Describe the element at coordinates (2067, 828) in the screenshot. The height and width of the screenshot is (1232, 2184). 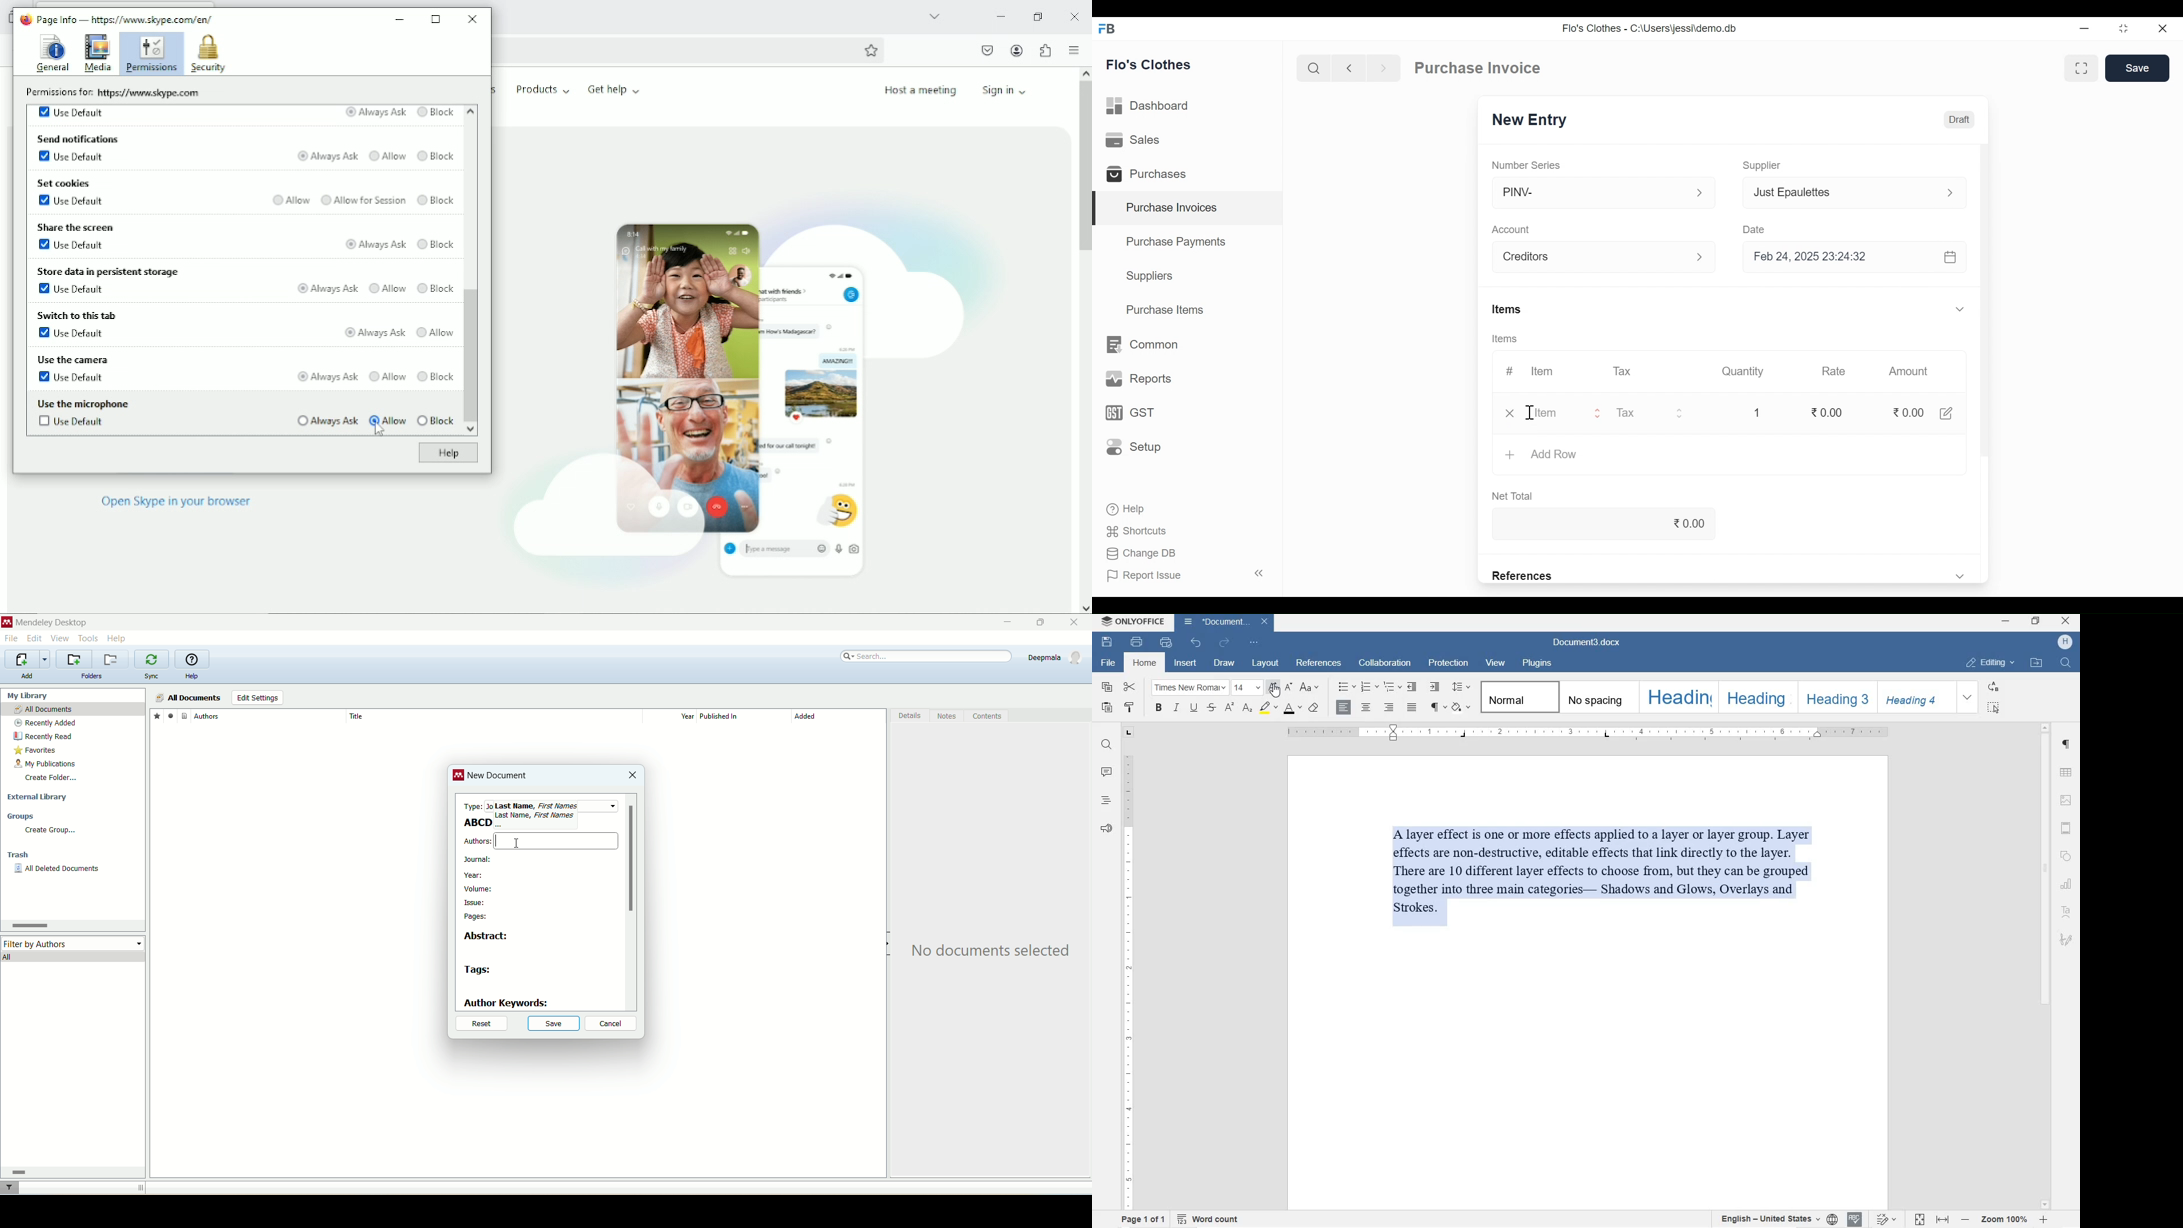
I see `HEADERS & FOOTERS` at that location.